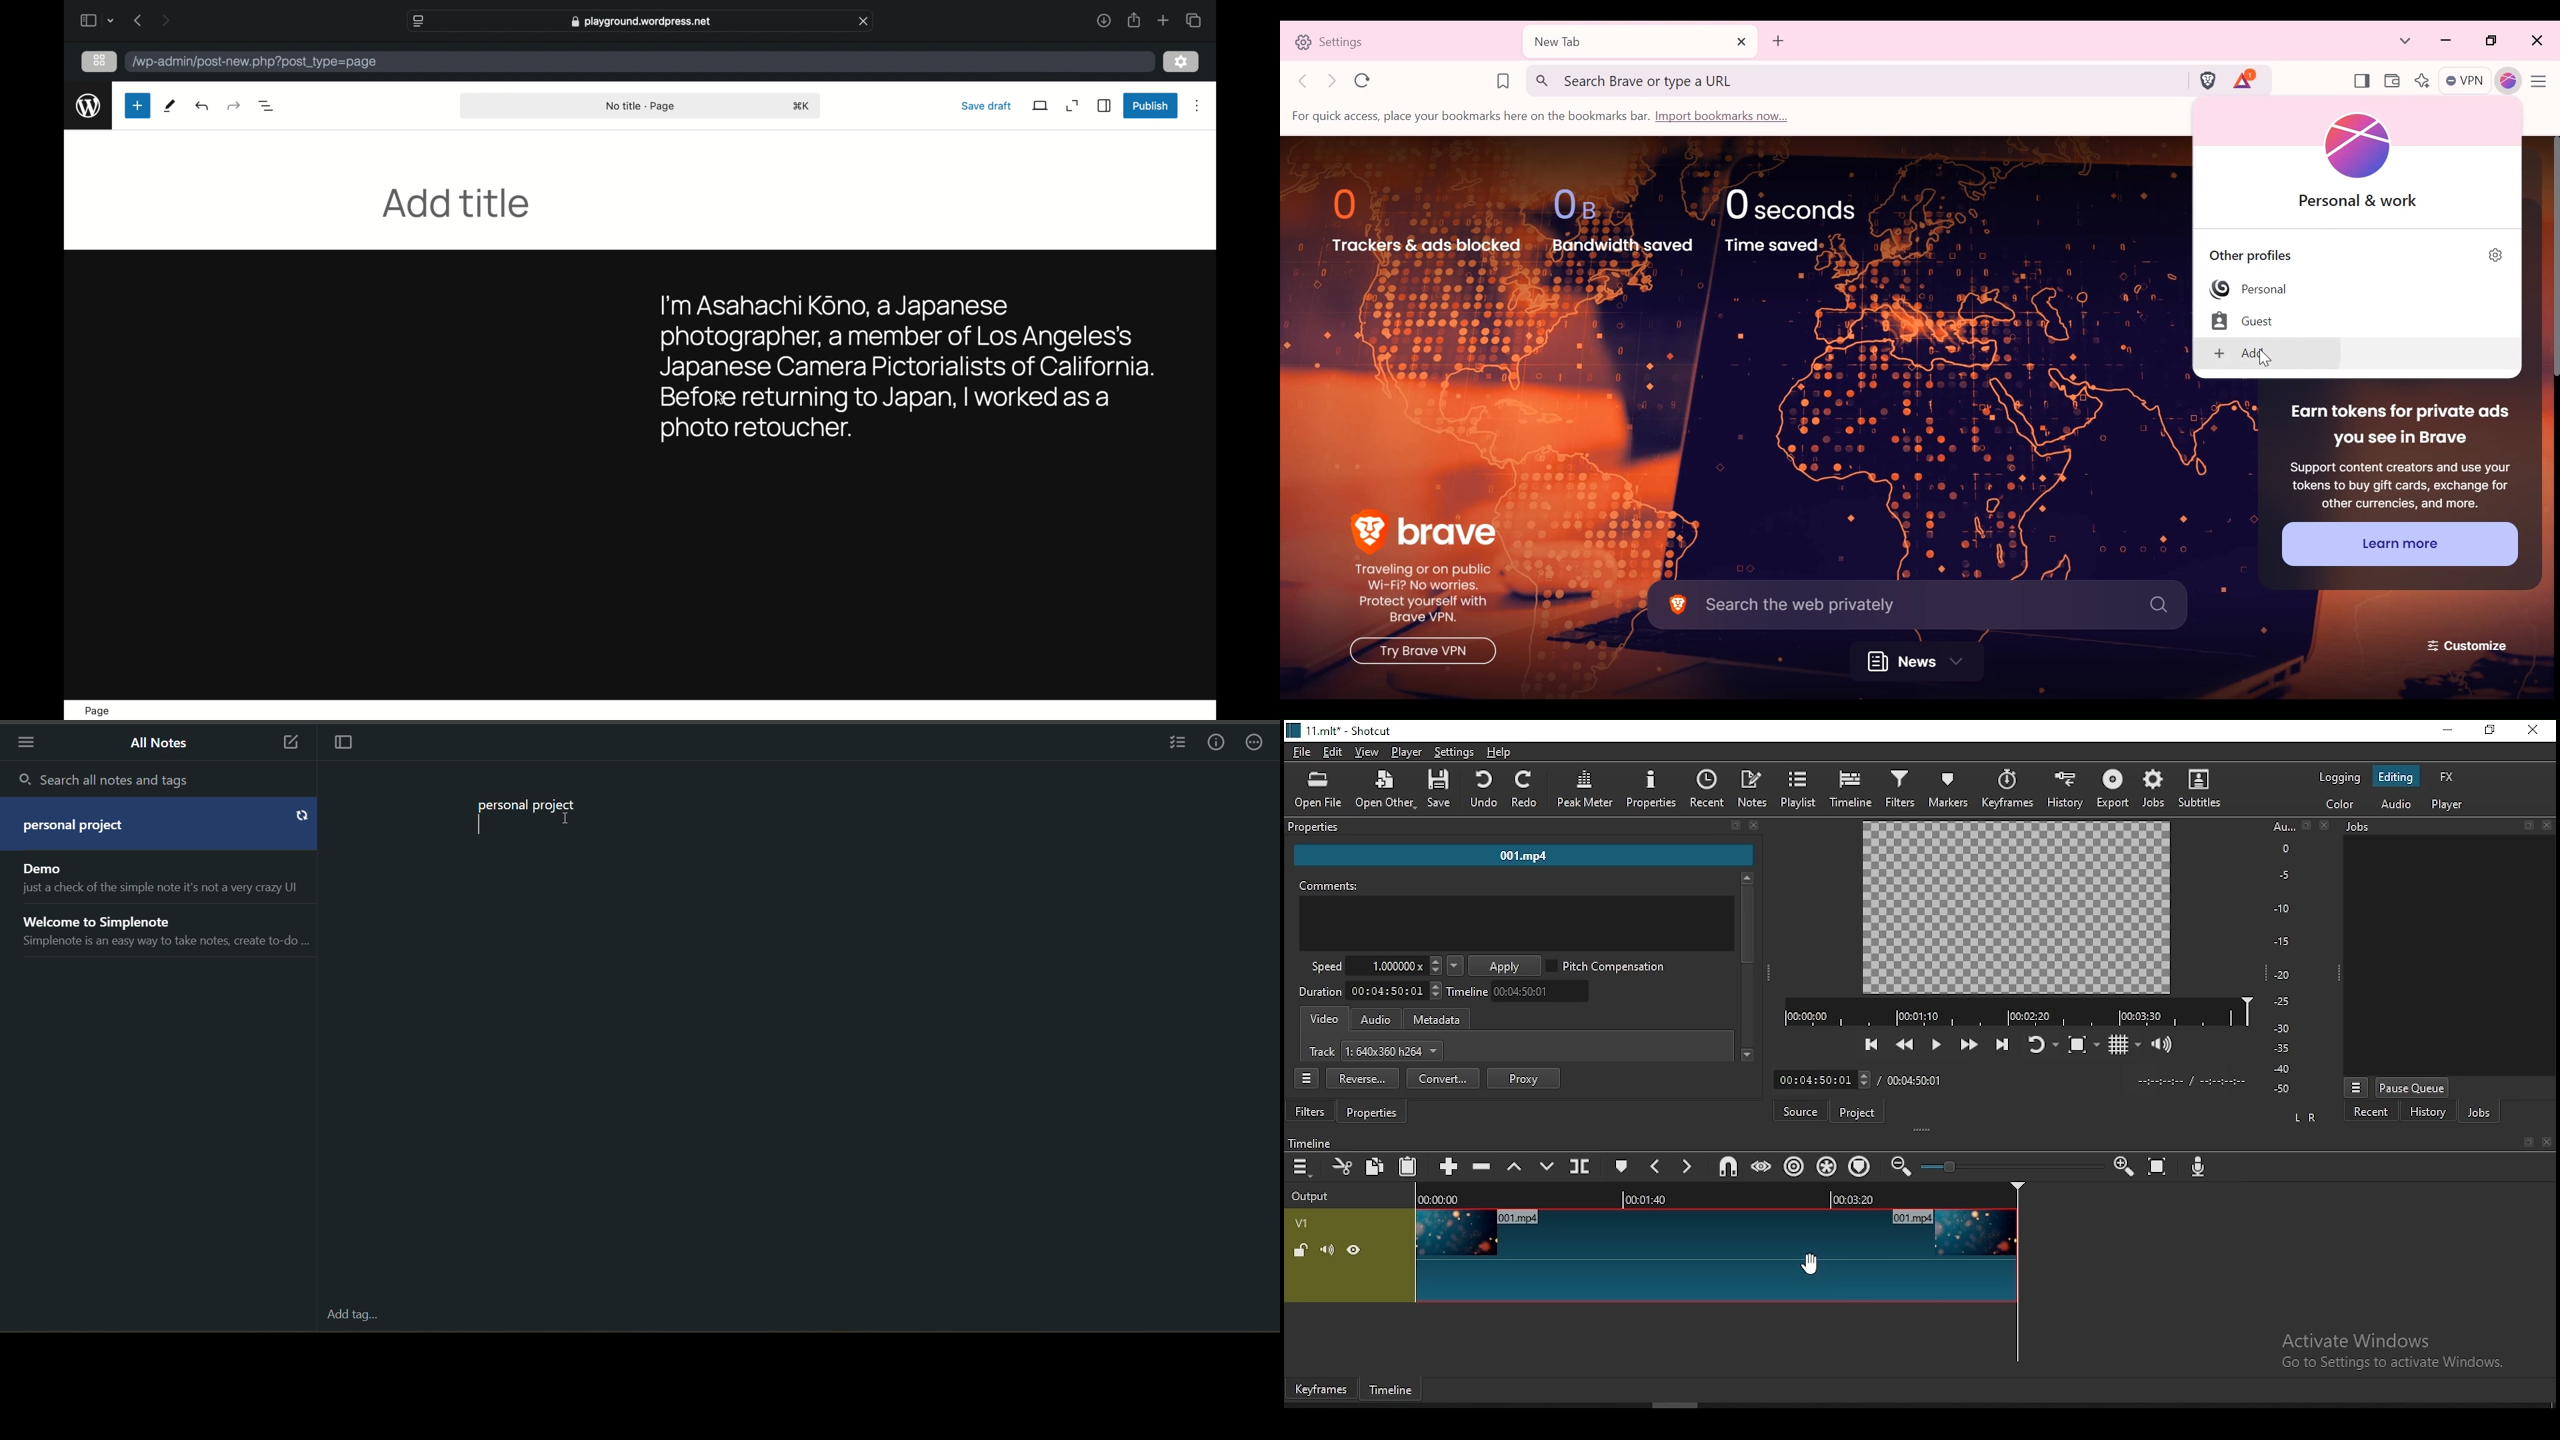  Describe the element at coordinates (1760, 1167) in the screenshot. I see `scrub while dragging` at that location.